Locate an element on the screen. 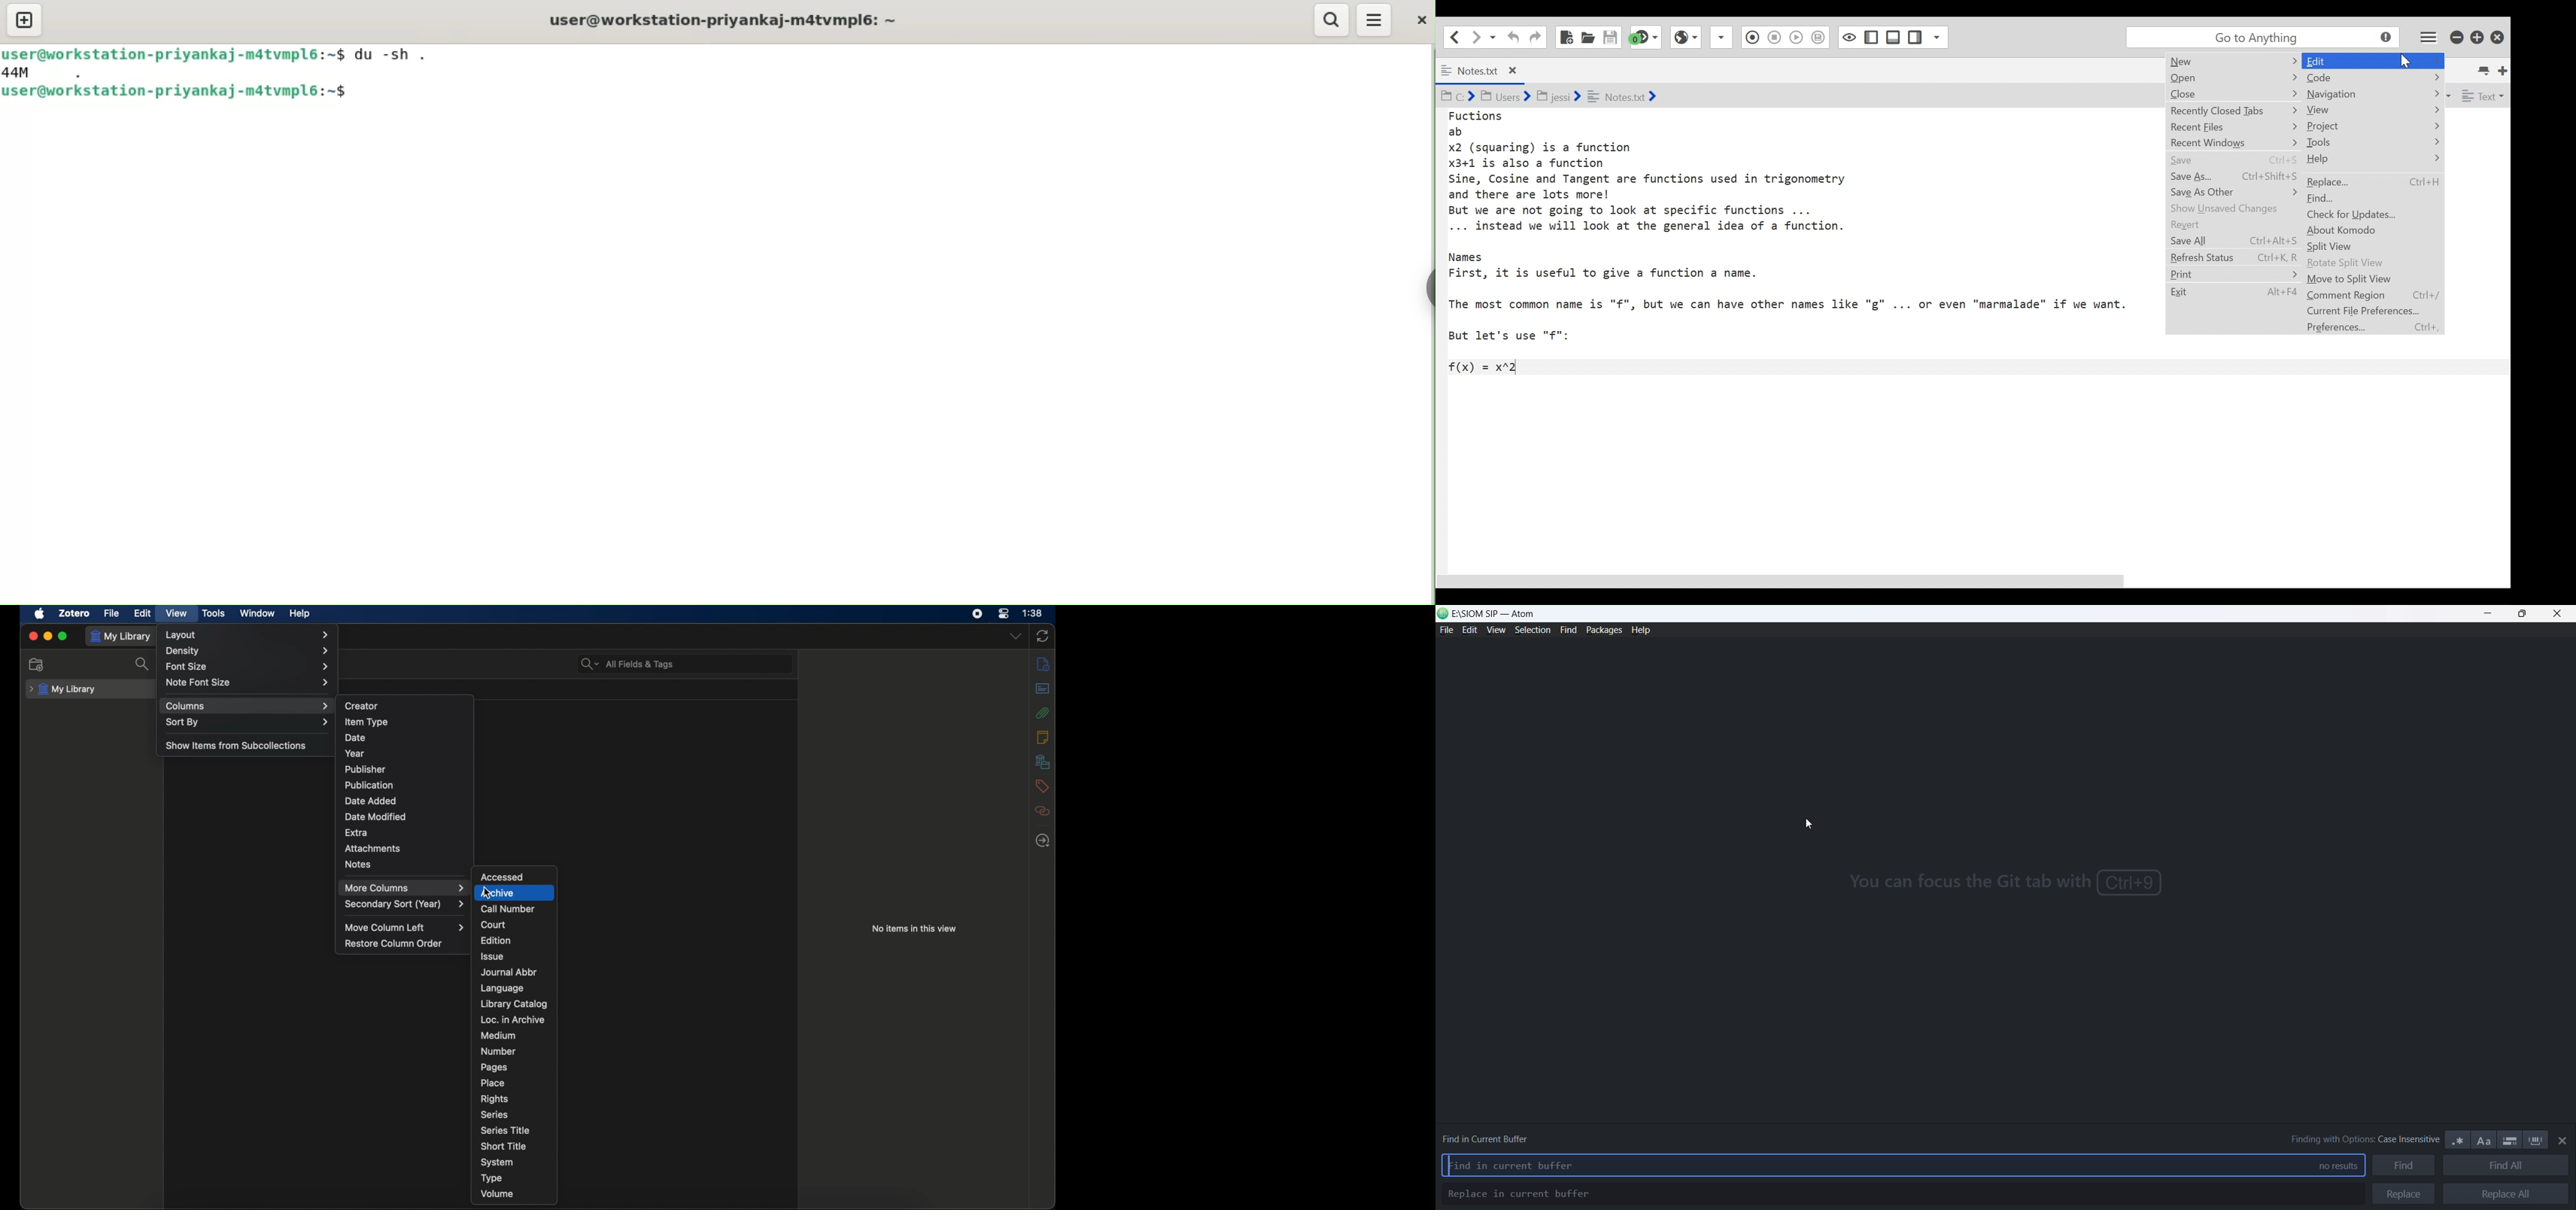 The height and width of the screenshot is (1232, 2576). accessed is located at coordinates (503, 877).